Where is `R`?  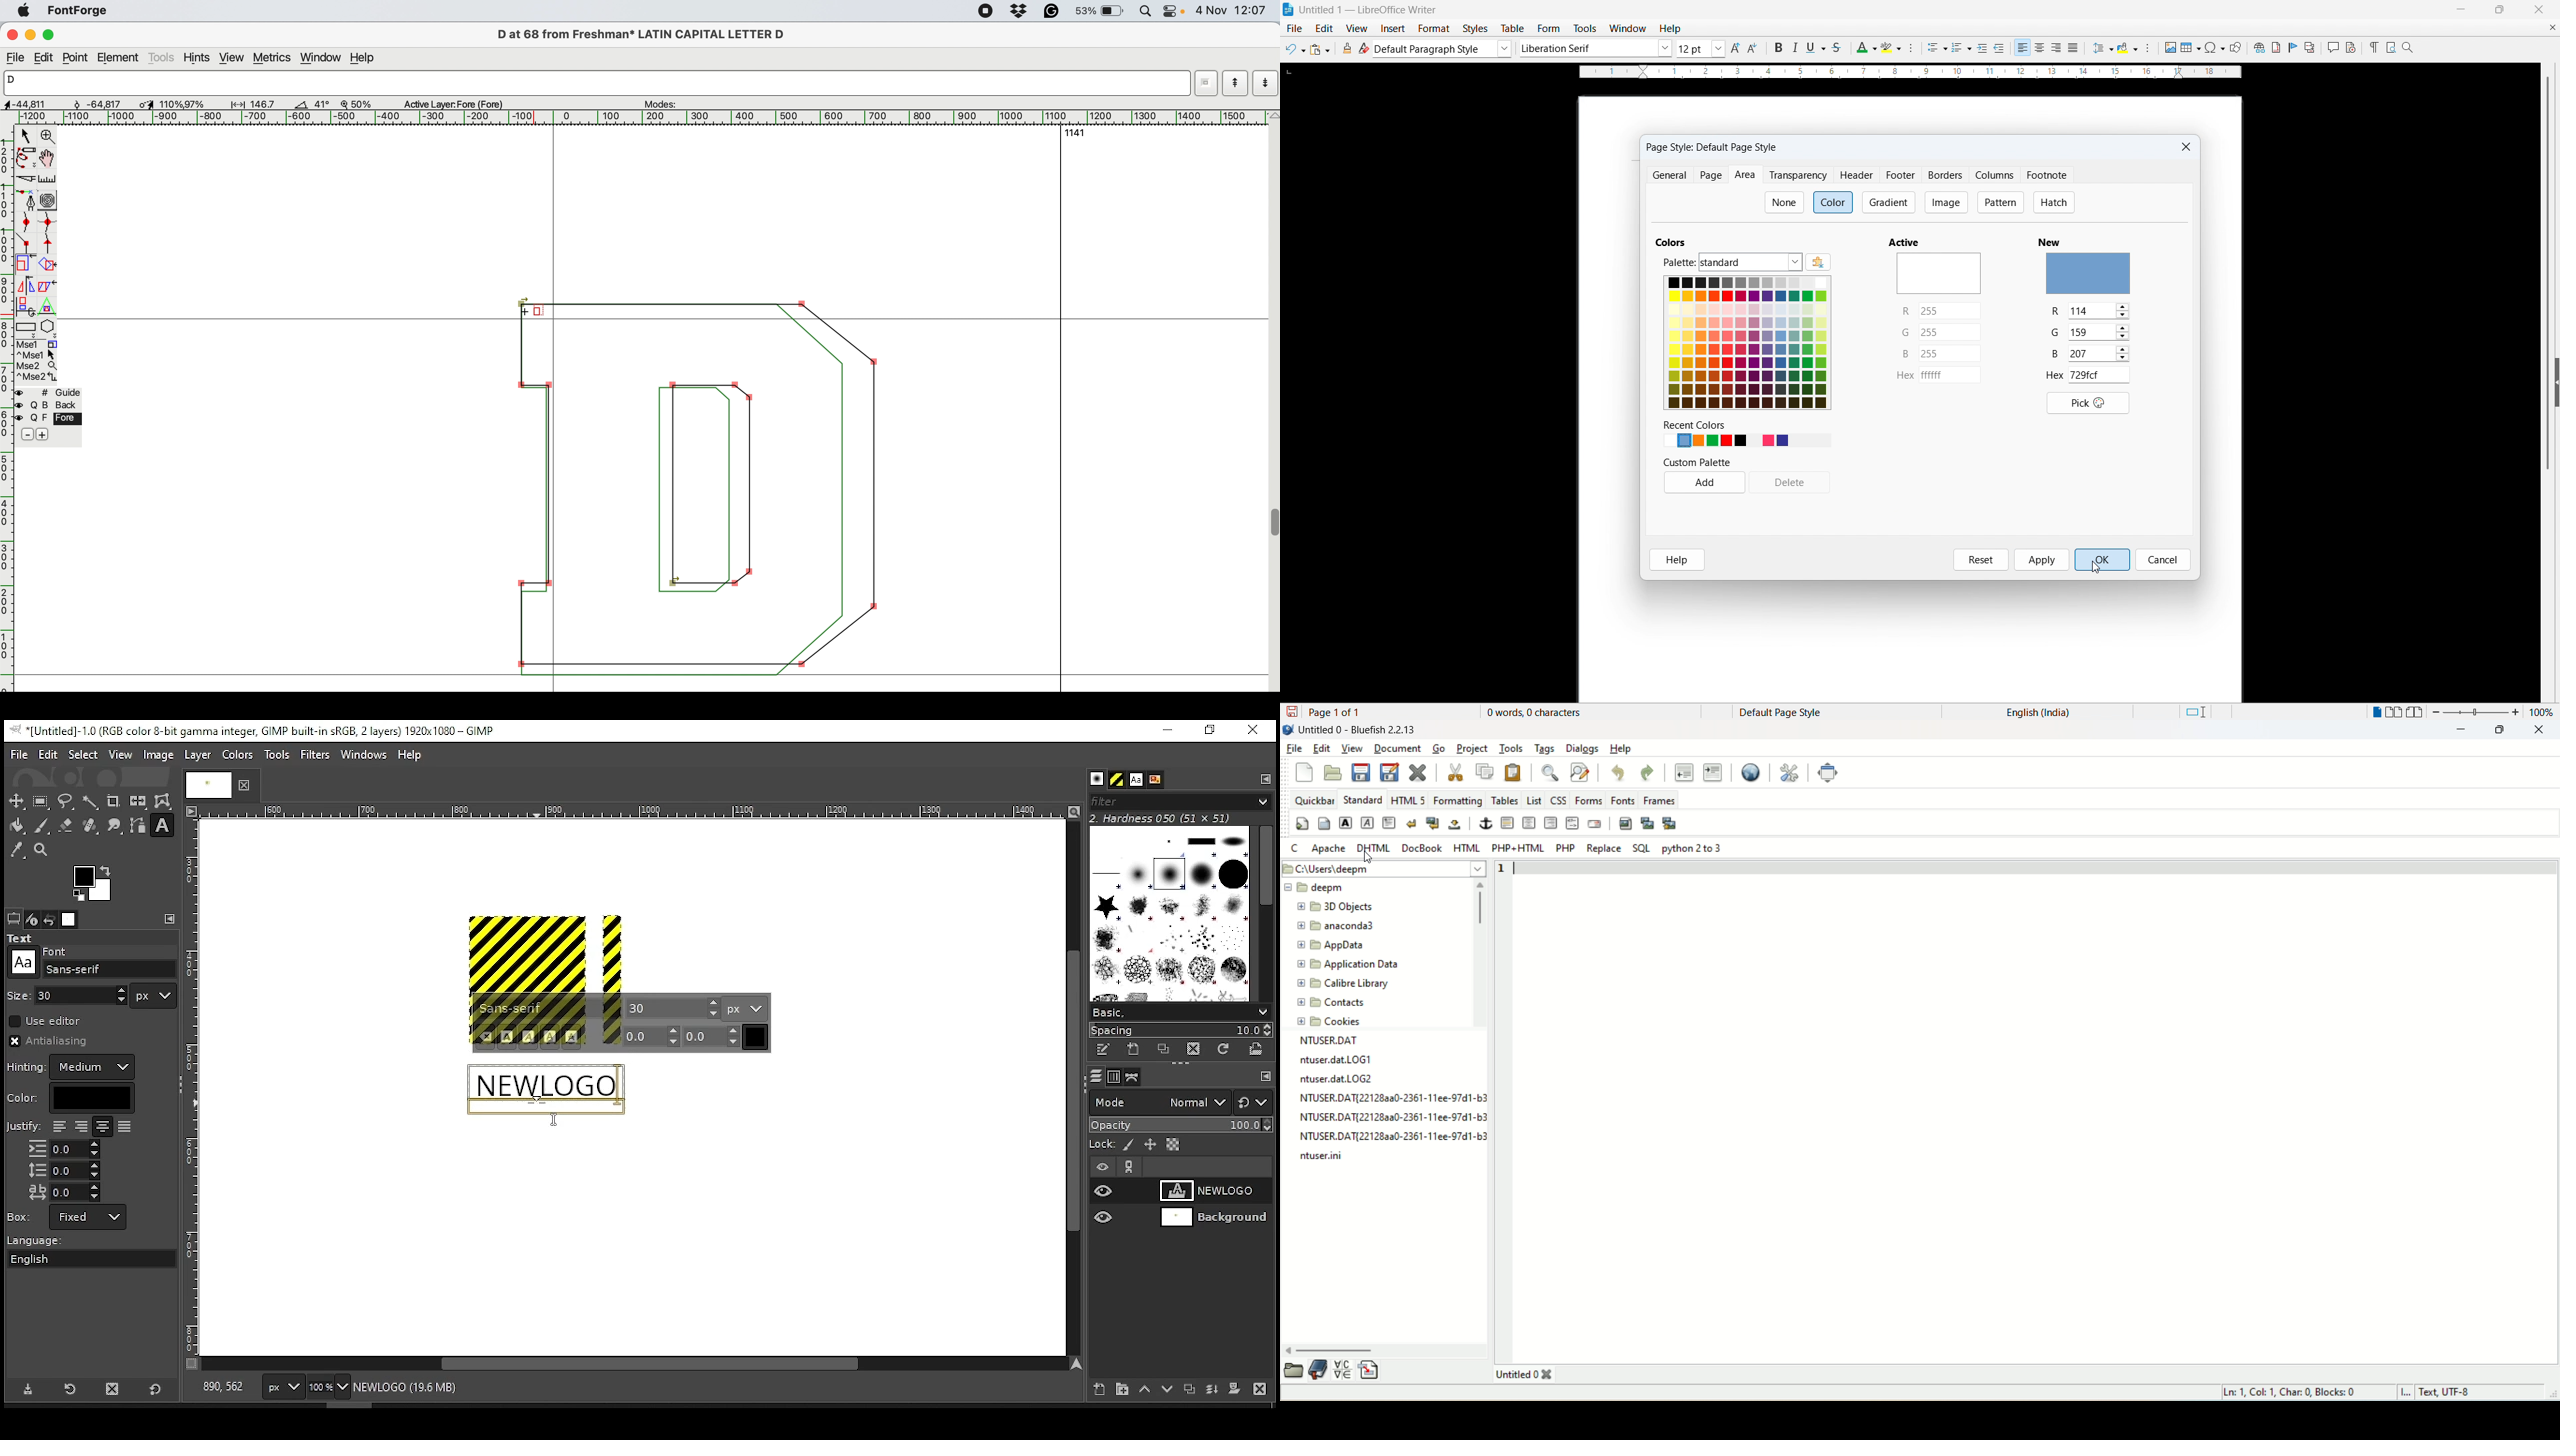
R is located at coordinates (2054, 311).